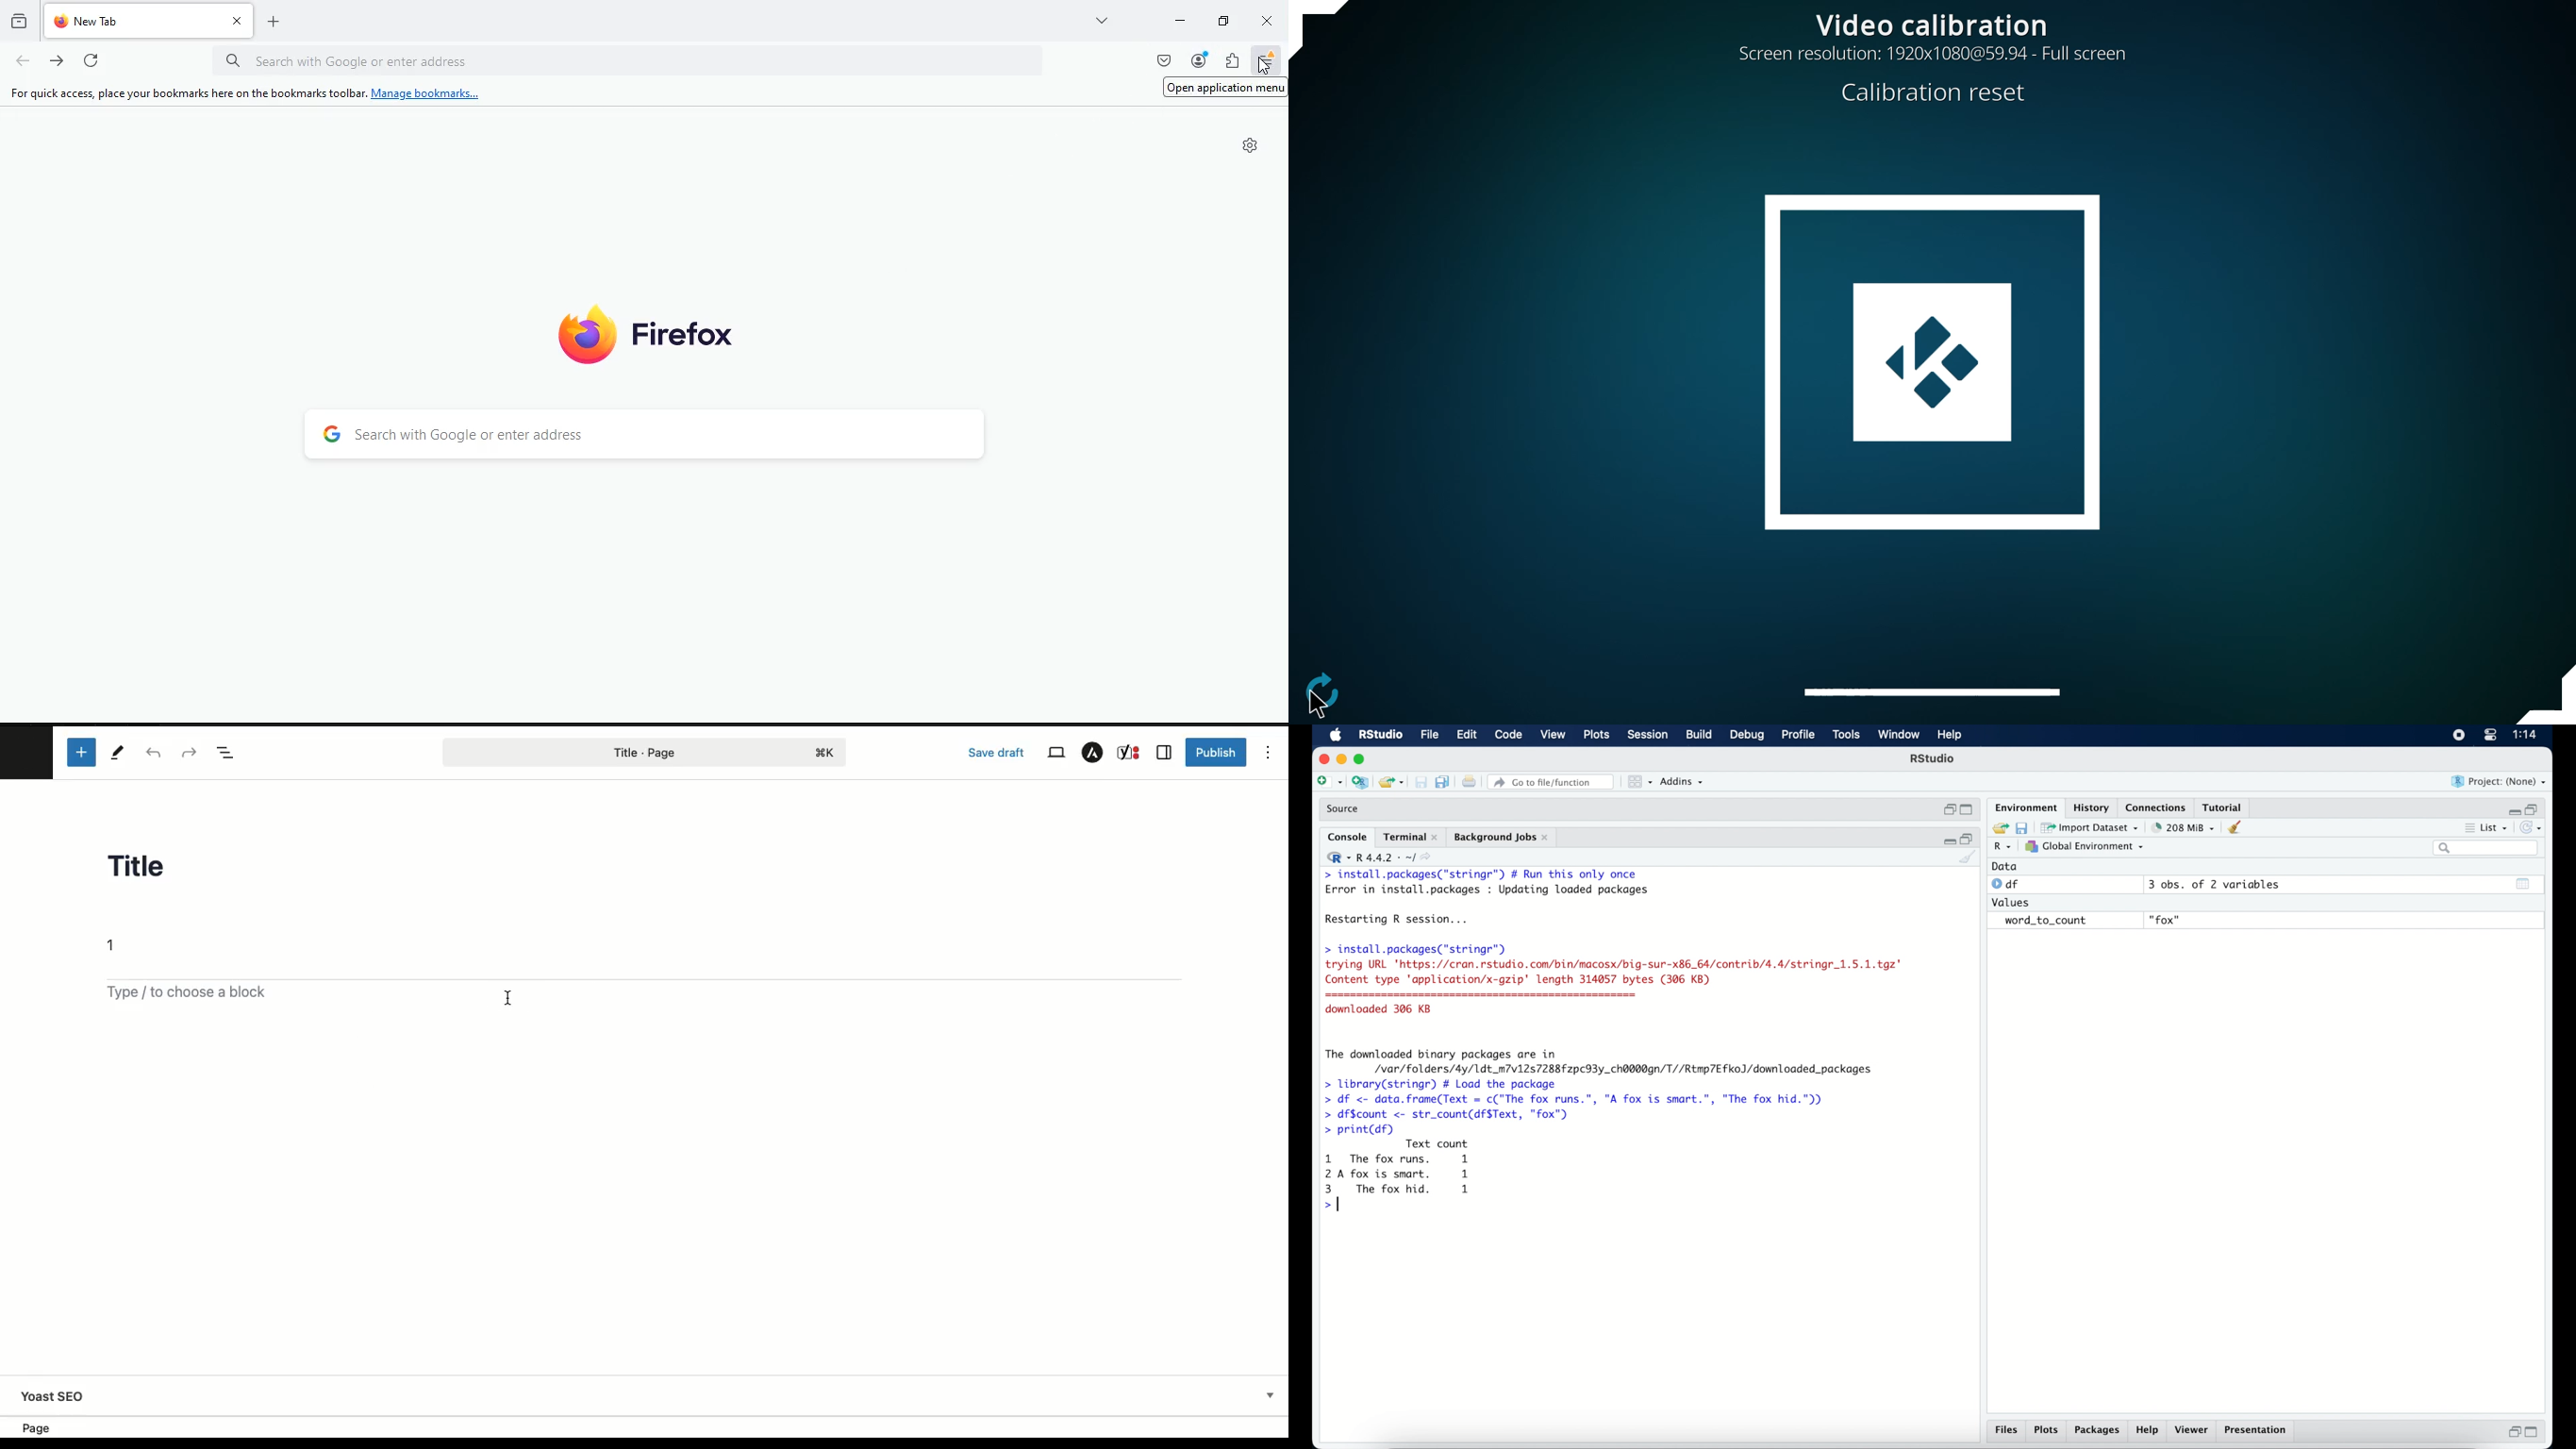  What do you see at coordinates (1613, 1016) in the screenshot?
I see `> install.packages("stringr")

trying URL 'https://cran.rstudio.com/bin/macosx/big-sur-x86_64/contrib/4.4/stringr_1.5.1.tgz"

Content type application/x-gzip' length 314057 bytes (306 KB)

downloaded 306 KB

The downloaded binary packages are in
/var/folders/4y/1dt_m7v12s7288fzpc93y_ch@@0dgn/T//Rtmp7Efko)/downloaded_packages

> library(stringr) # Load the package]` at bounding box center [1613, 1016].